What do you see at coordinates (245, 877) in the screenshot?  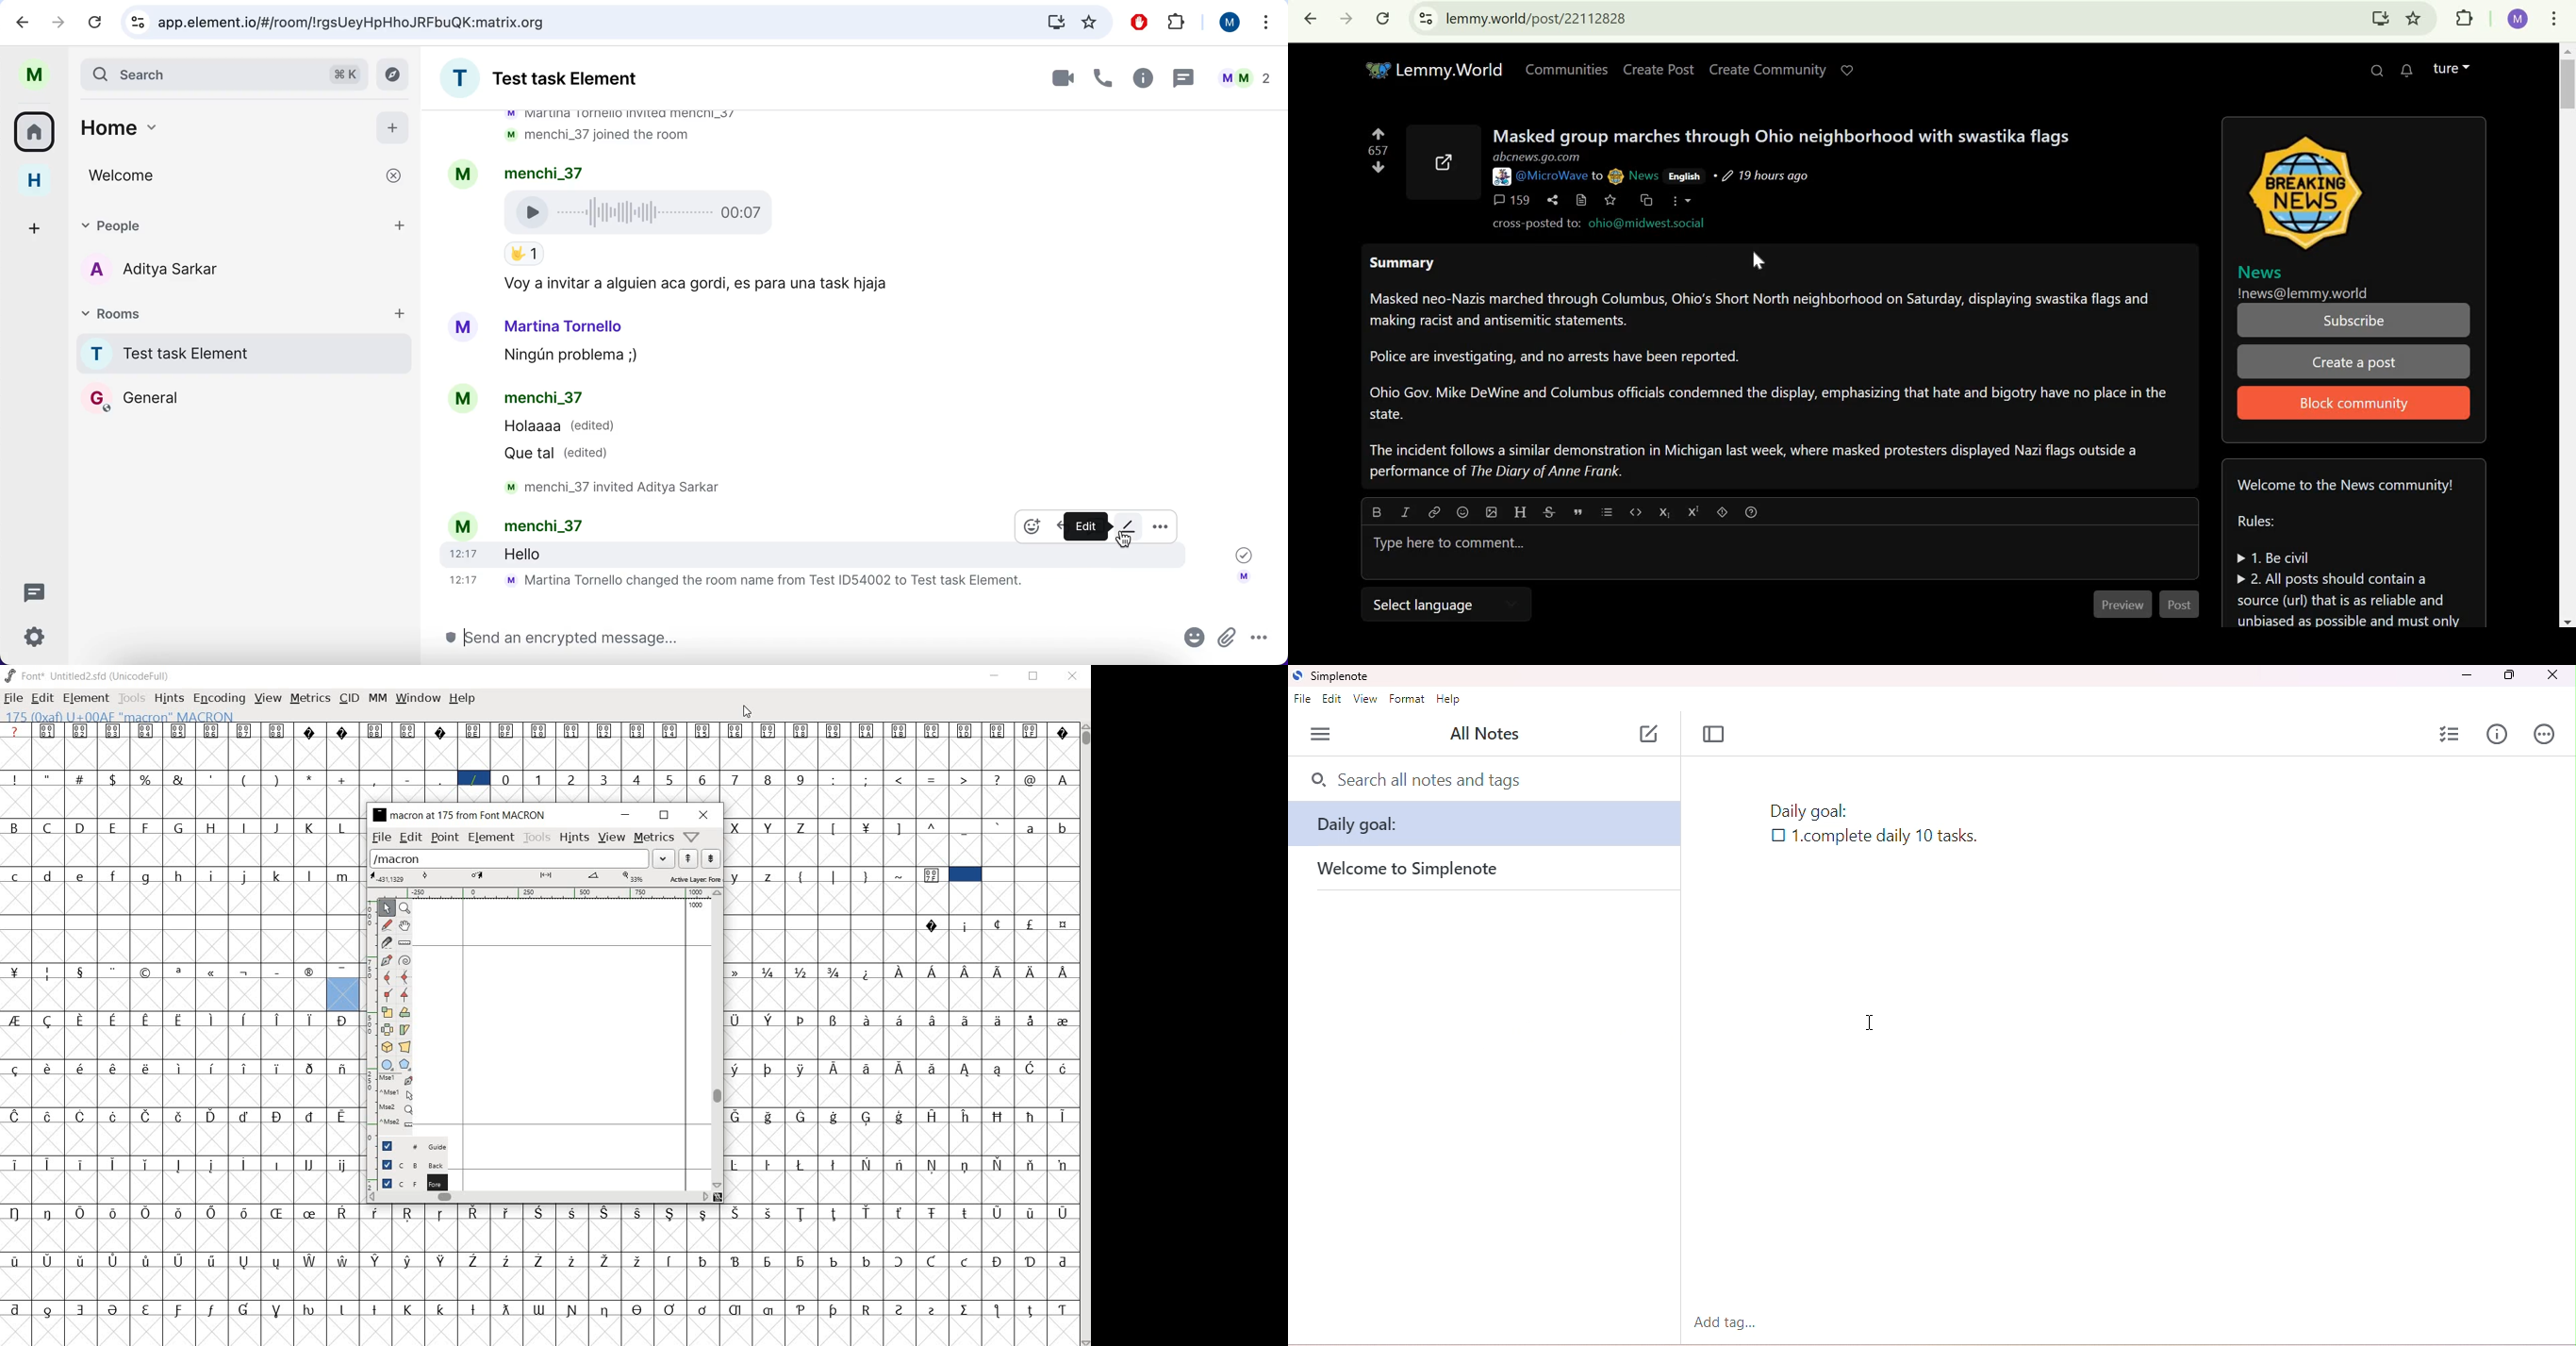 I see `j` at bounding box center [245, 877].